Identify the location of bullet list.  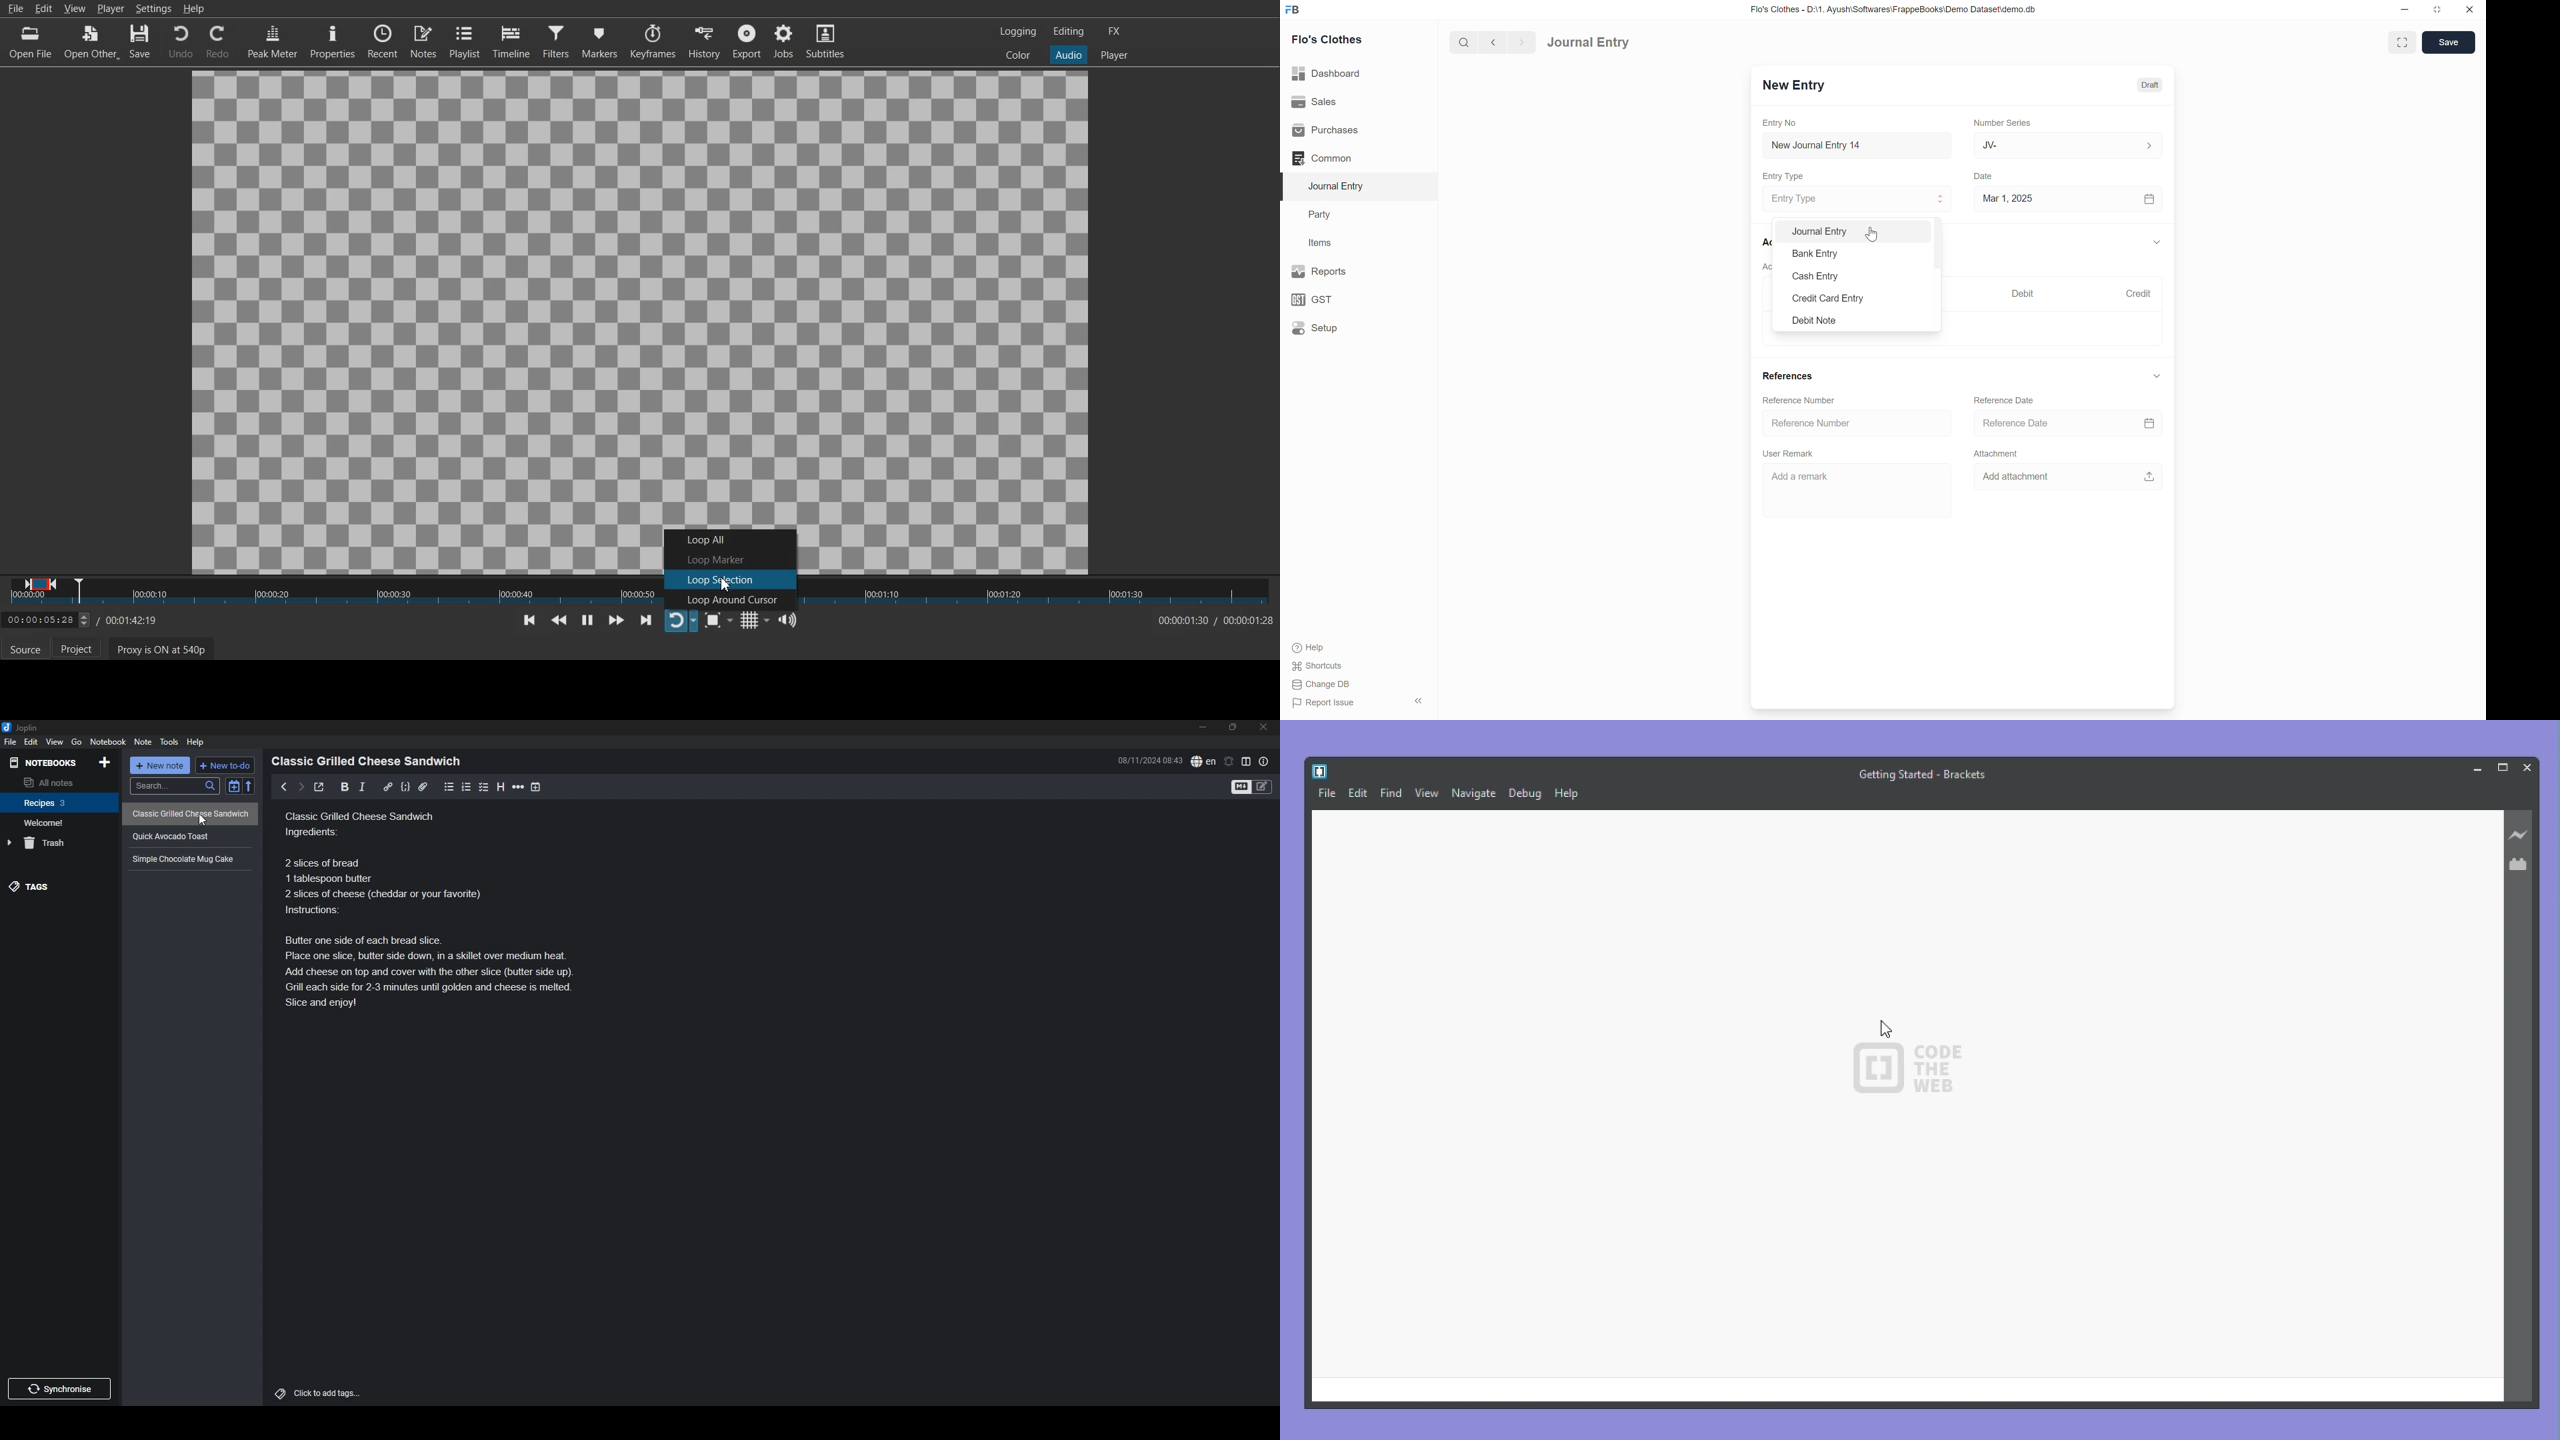
(449, 787).